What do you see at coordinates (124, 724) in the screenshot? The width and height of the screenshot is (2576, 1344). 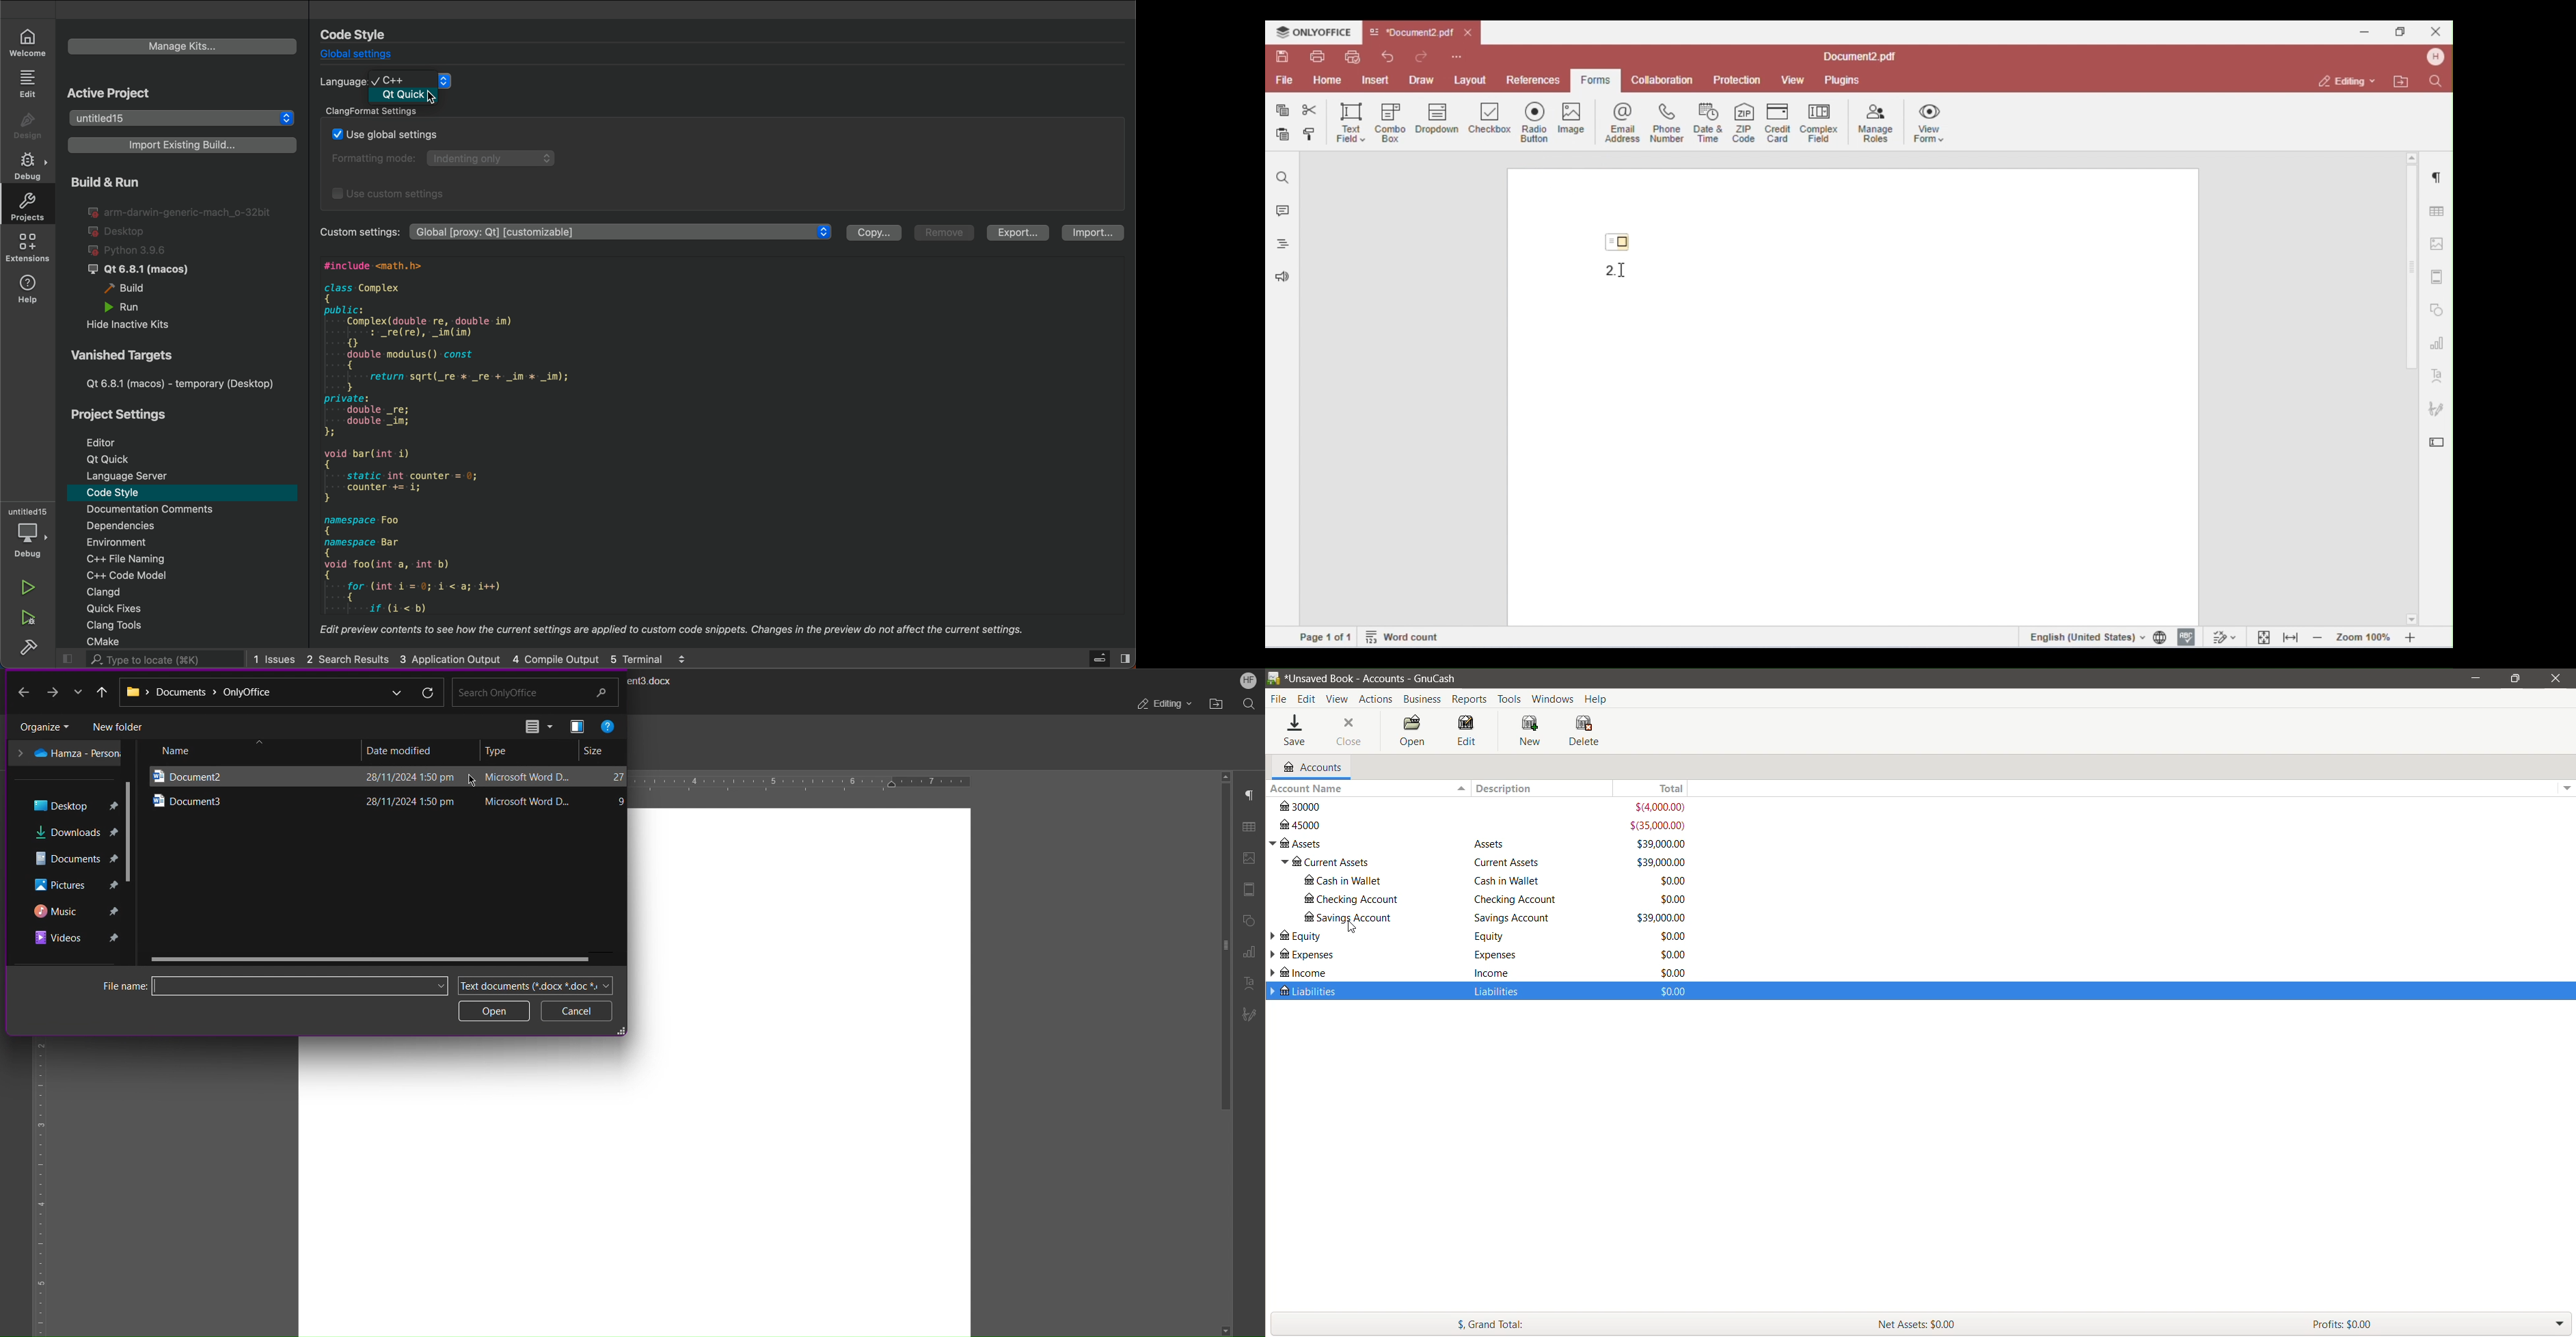 I see `New Folder` at bounding box center [124, 724].